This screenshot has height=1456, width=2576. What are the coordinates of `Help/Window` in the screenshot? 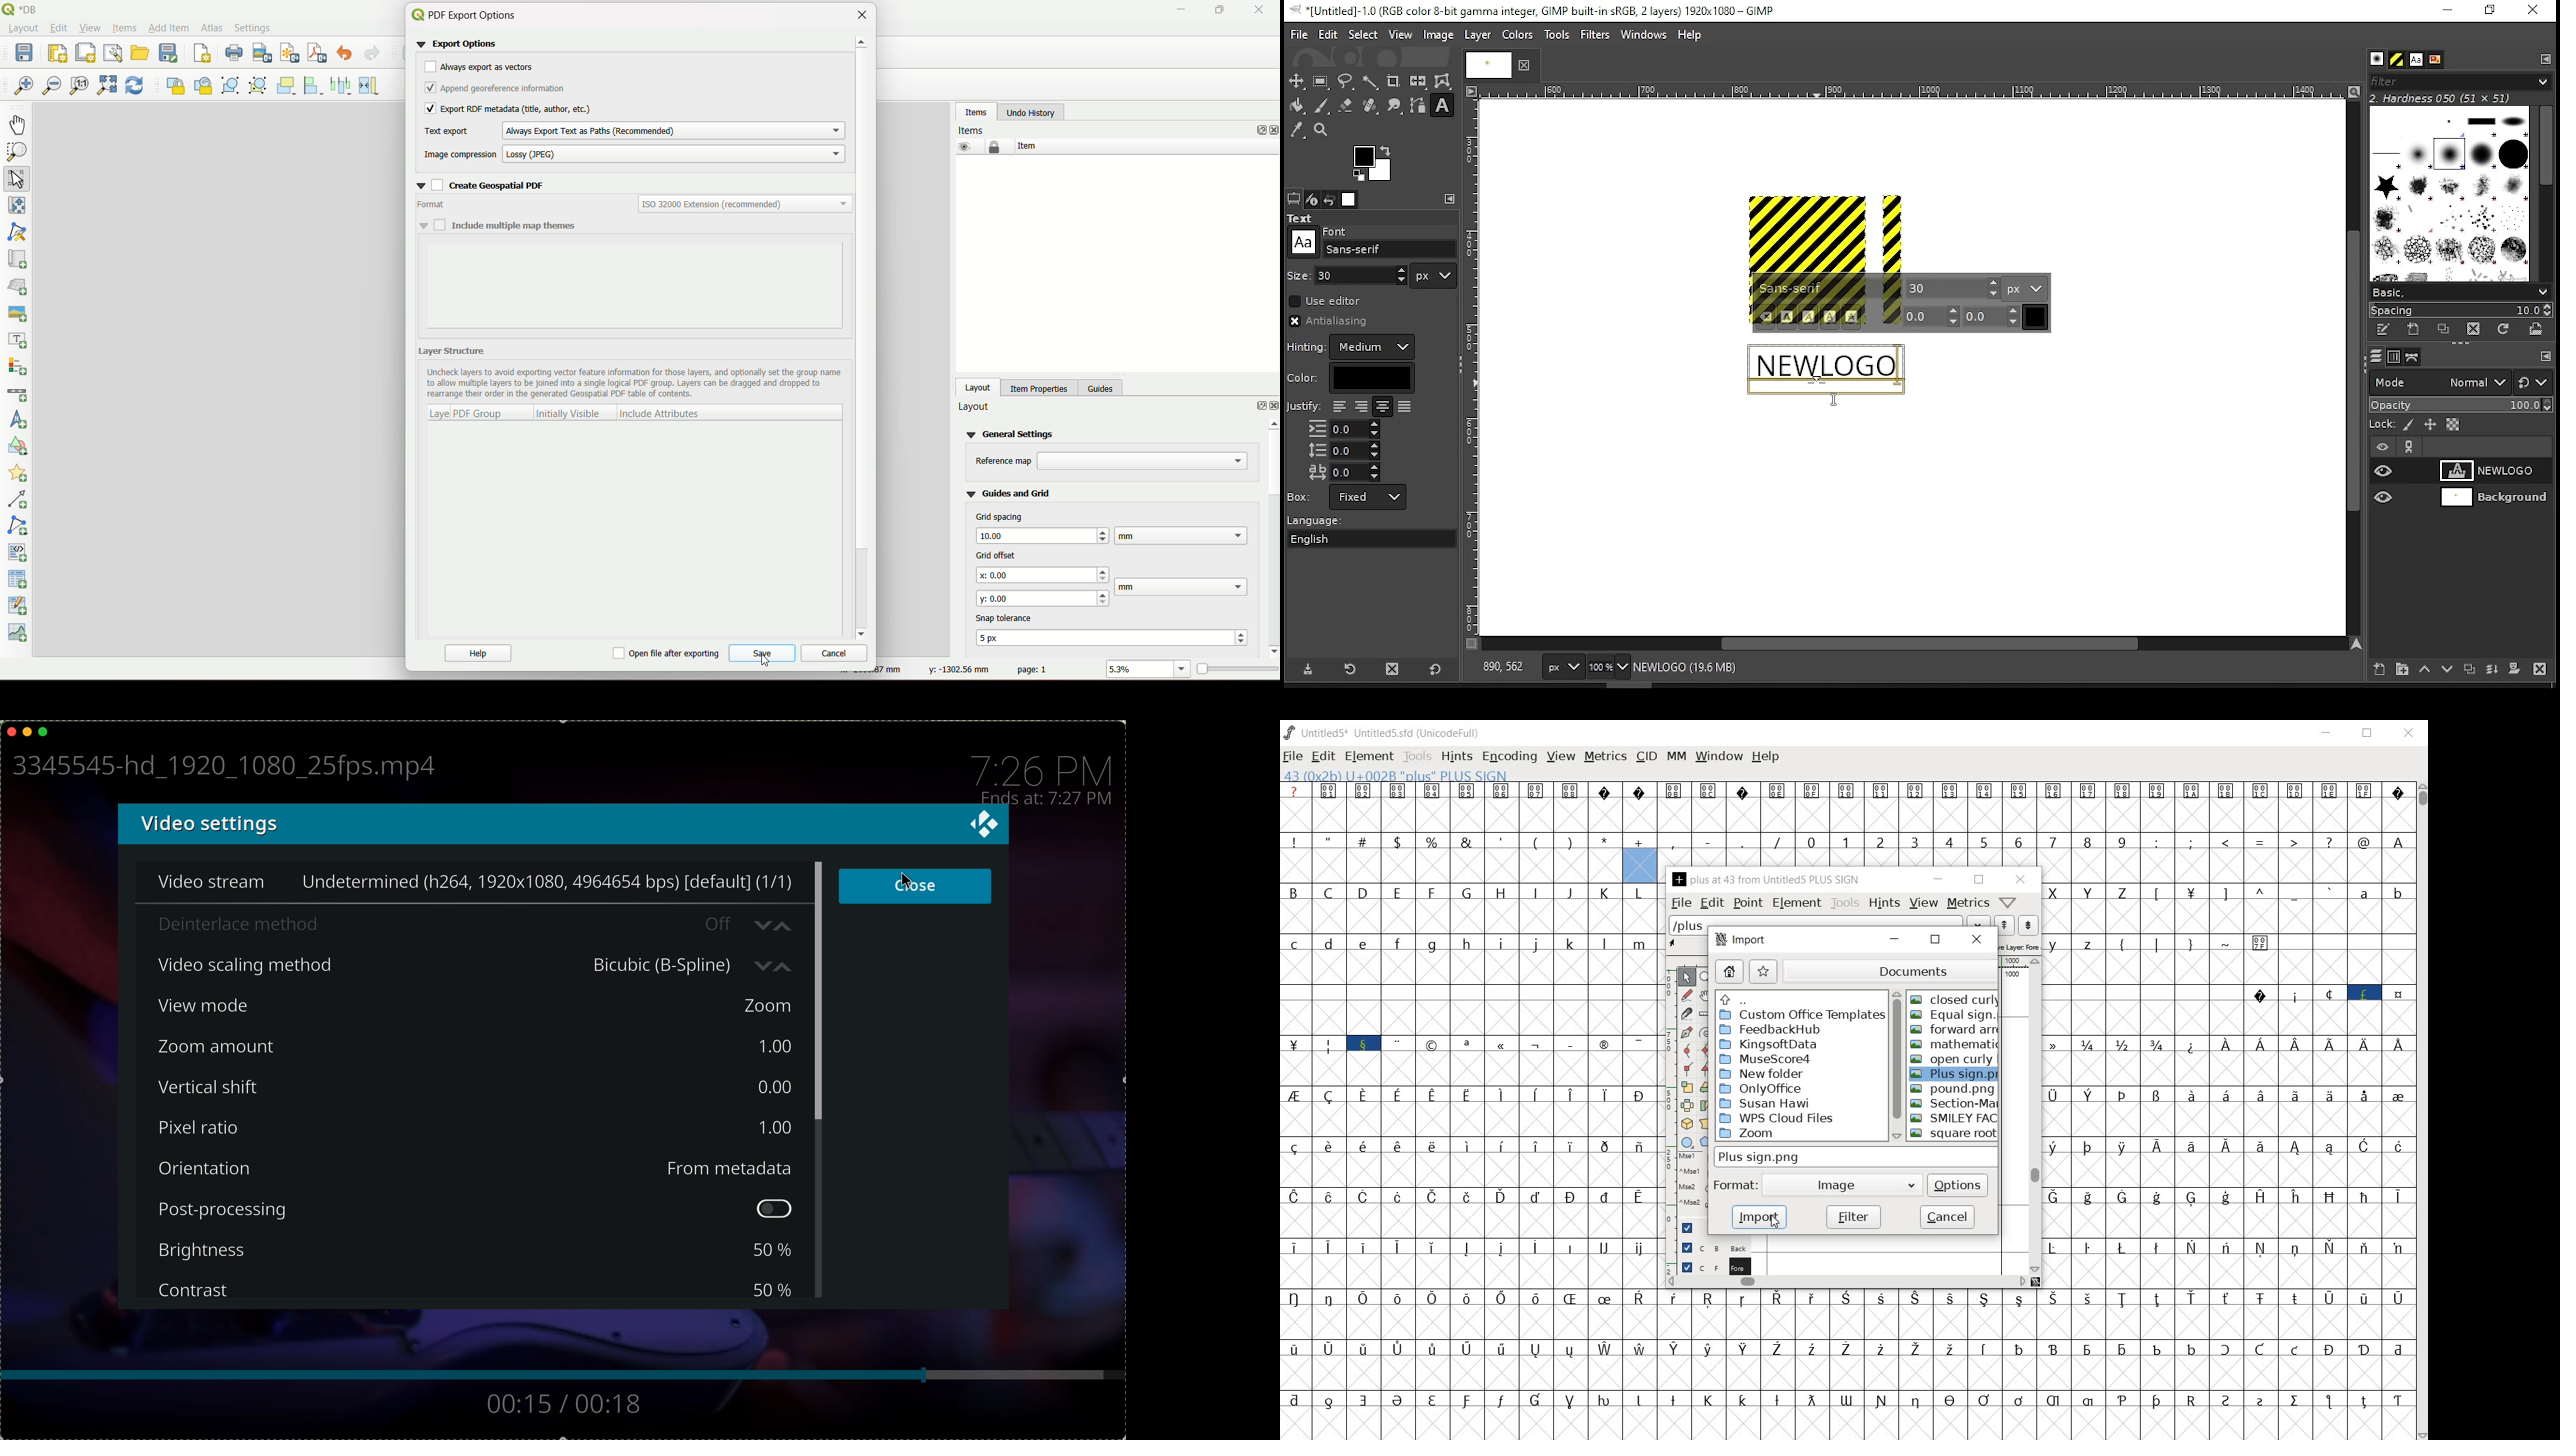 It's located at (2010, 902).